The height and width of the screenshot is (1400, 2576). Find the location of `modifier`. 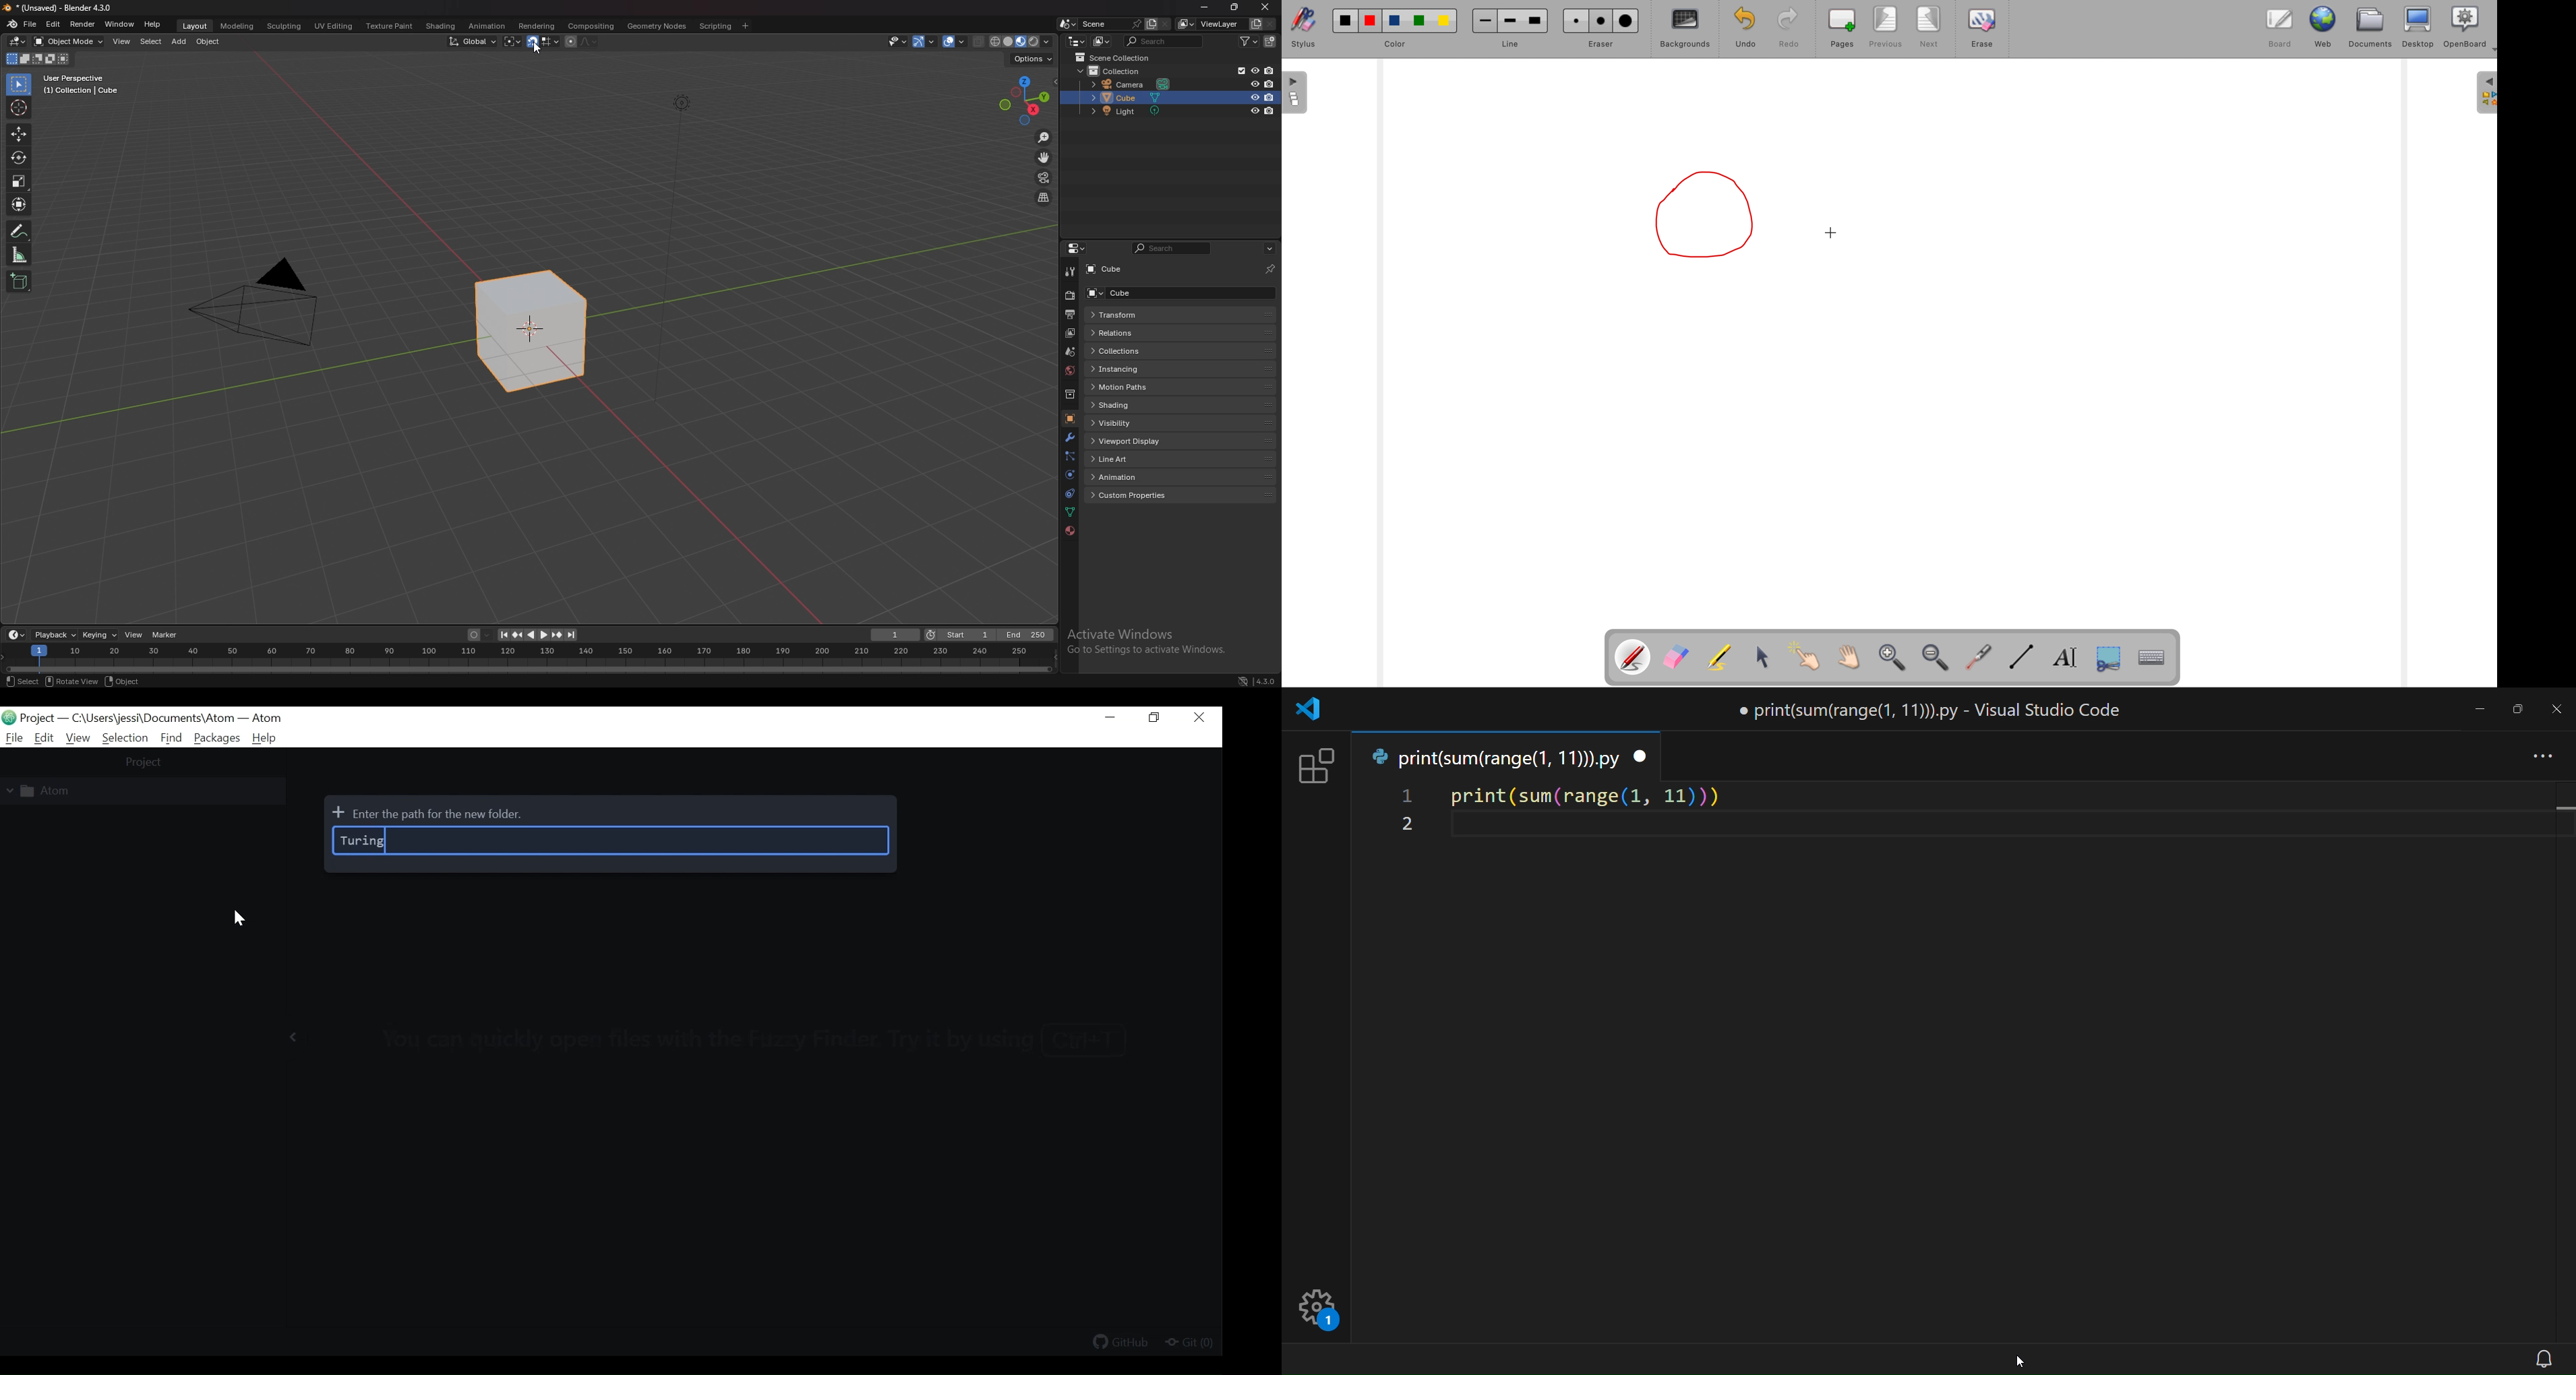

modifier is located at coordinates (1070, 437).